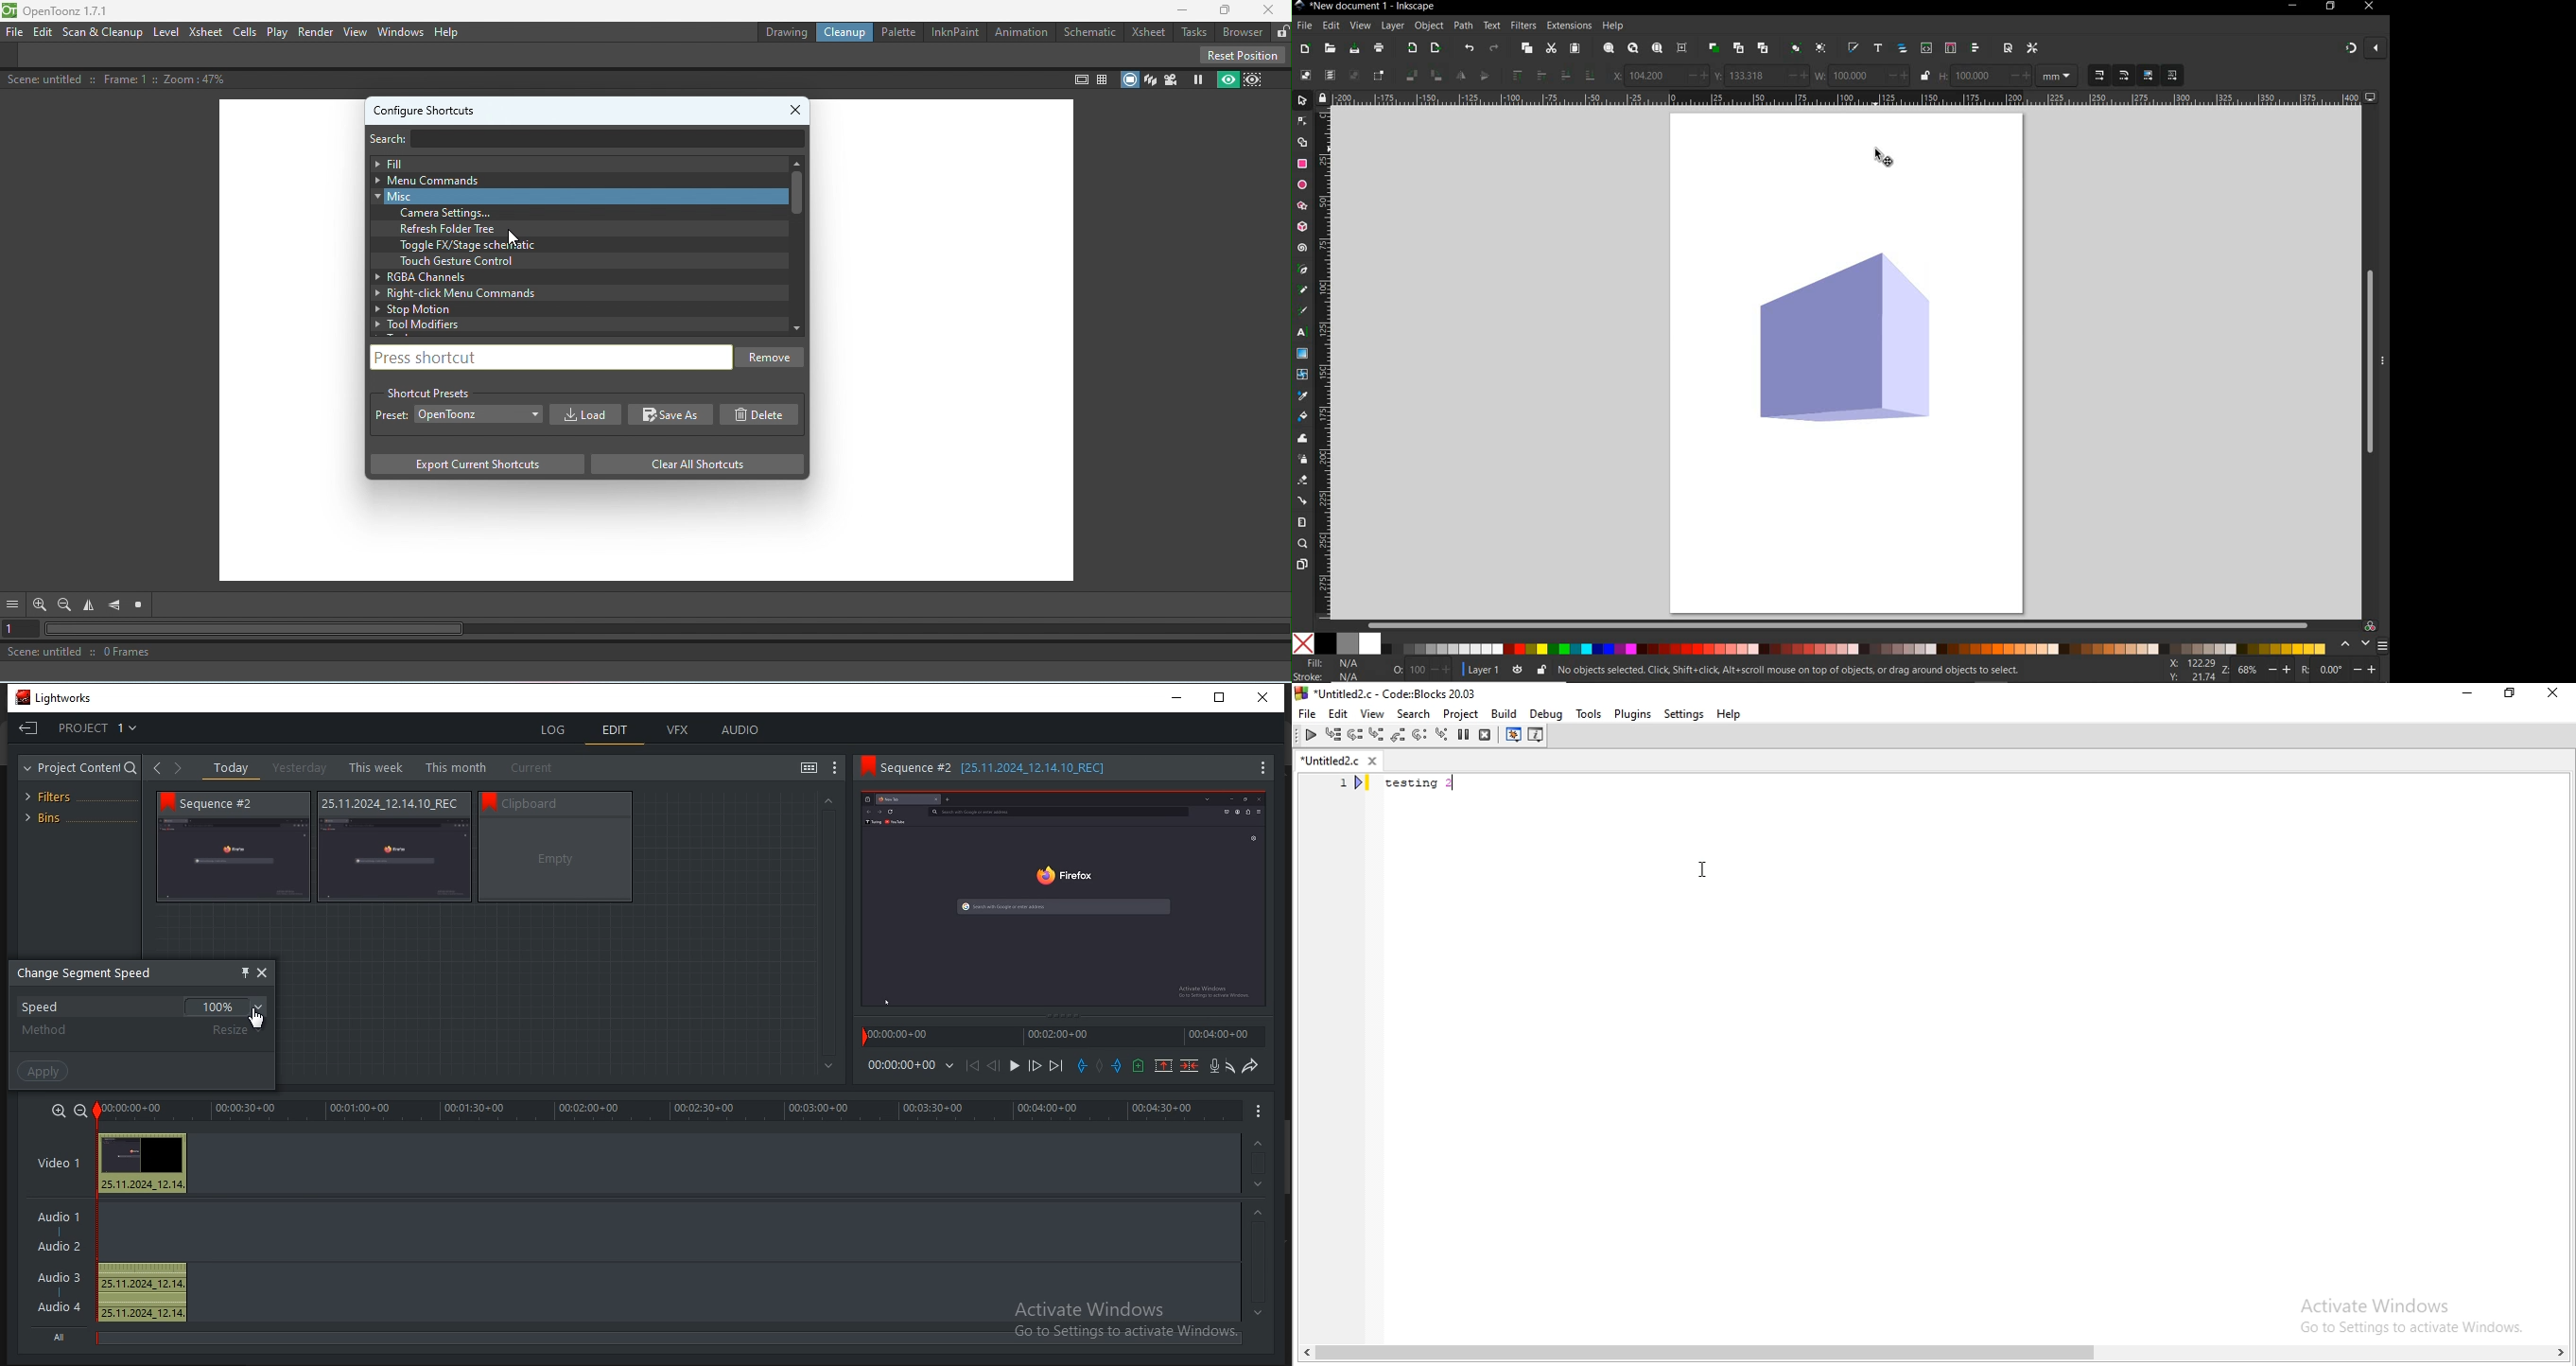 This screenshot has height=1372, width=2576. Describe the element at coordinates (1283, 1155) in the screenshot. I see `Scroll bar` at that location.